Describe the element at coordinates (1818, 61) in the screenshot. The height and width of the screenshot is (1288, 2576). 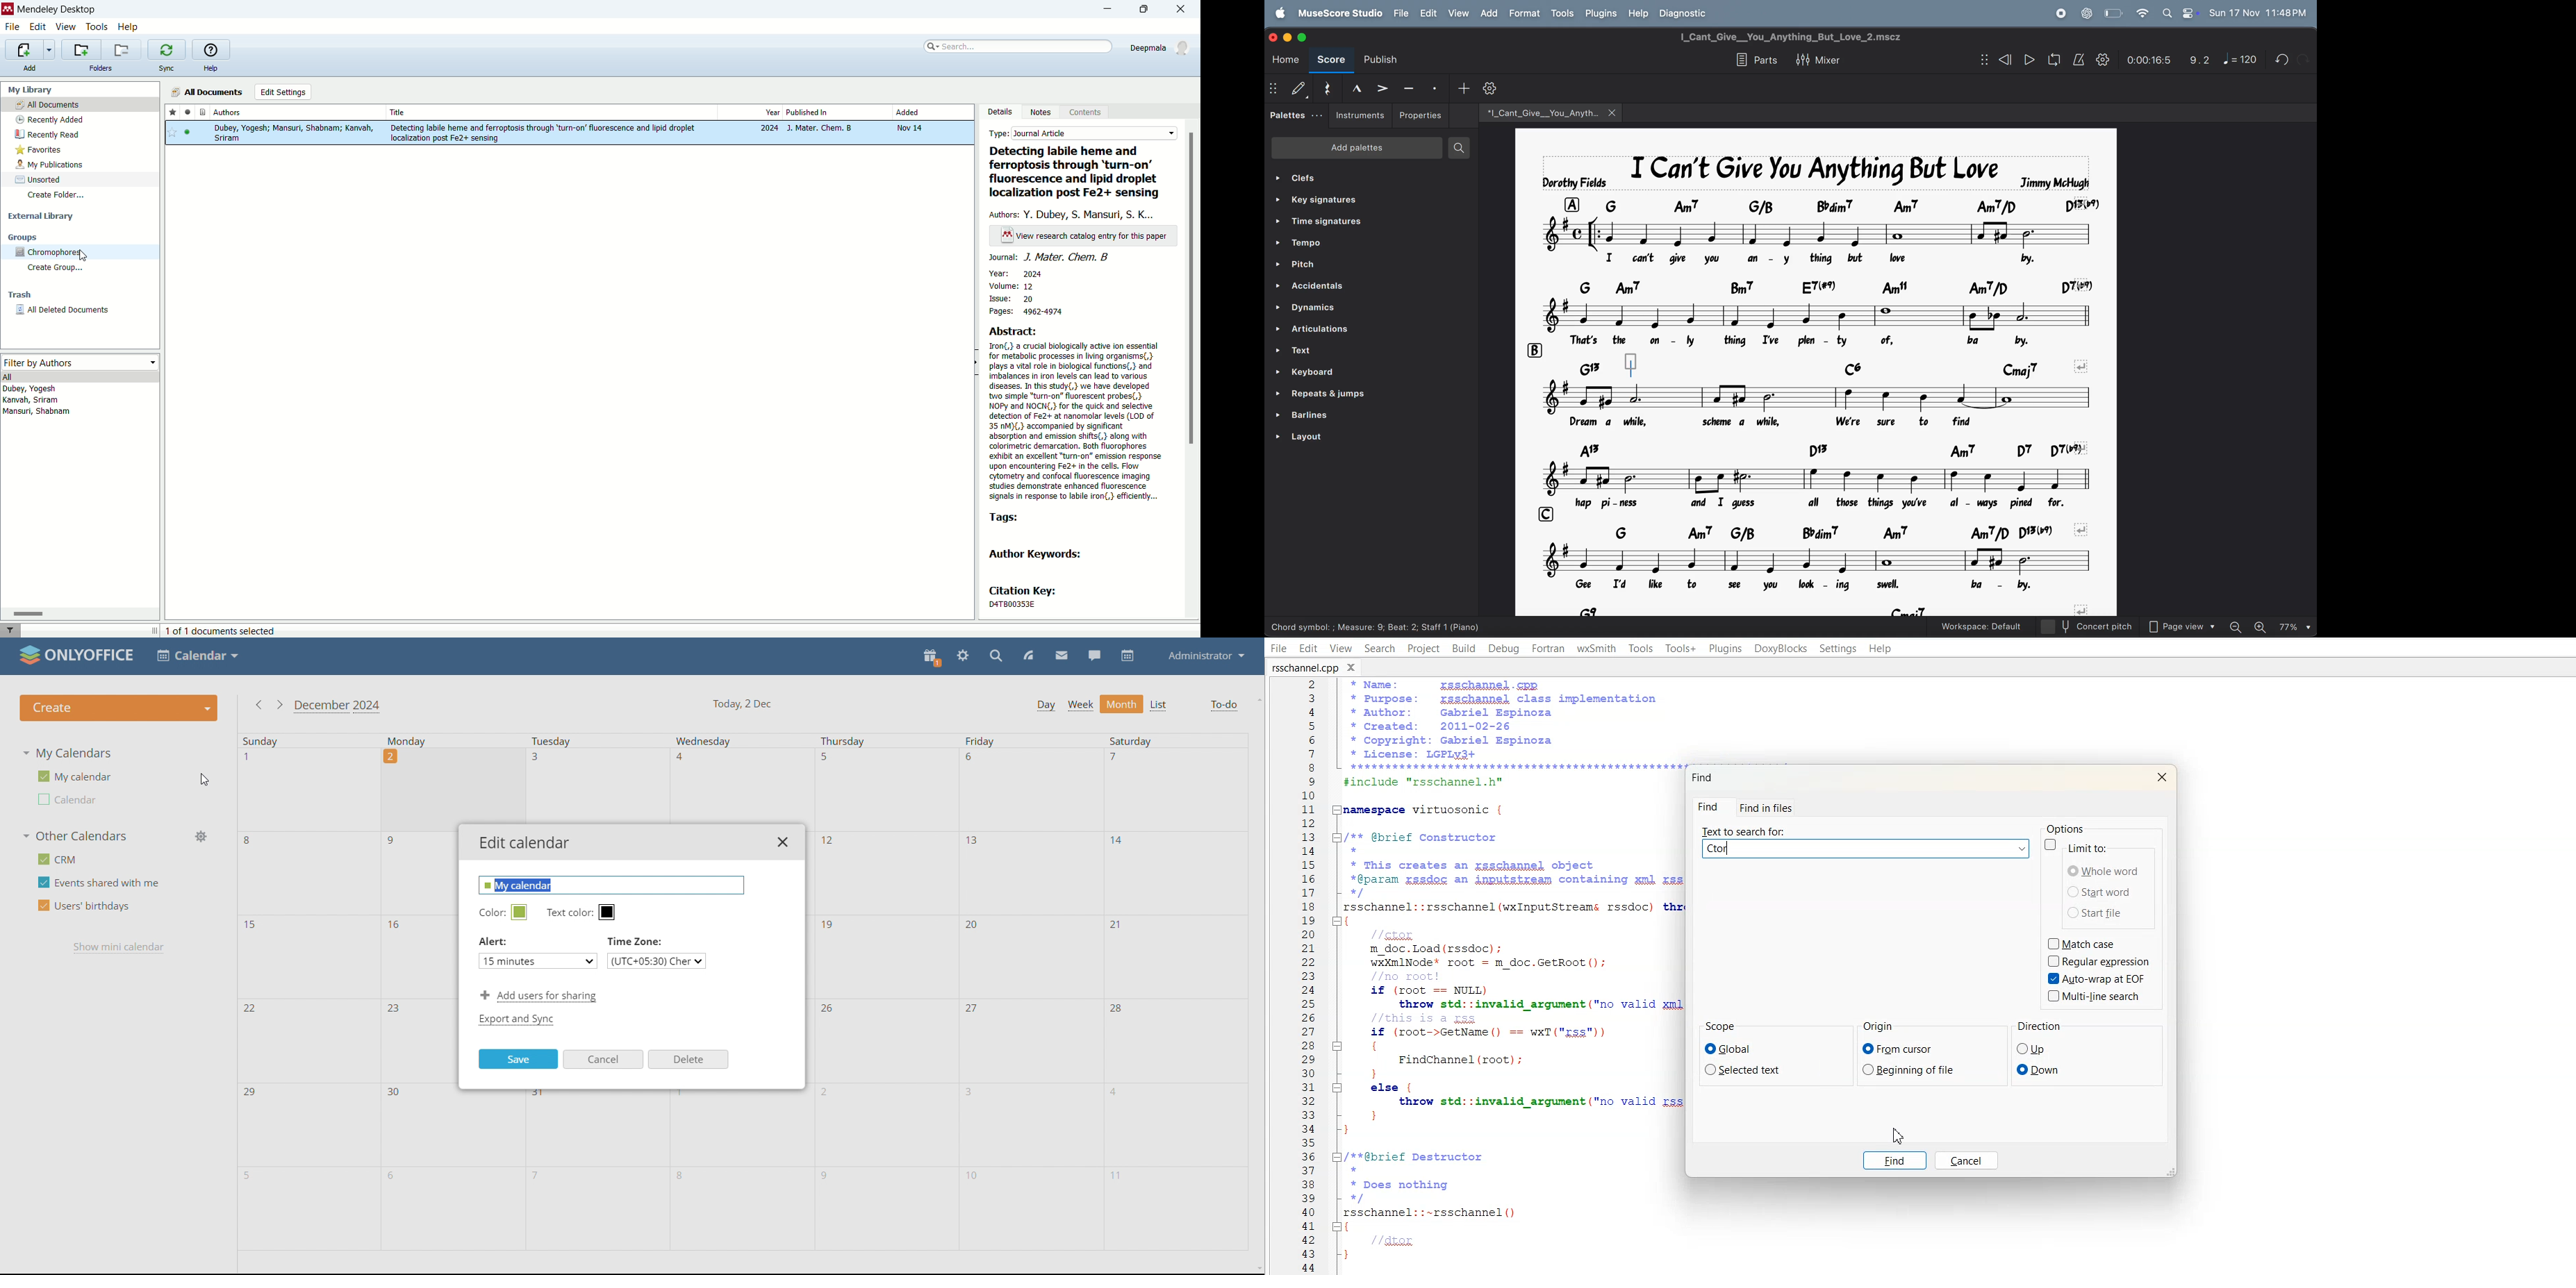
I see `mixer` at that location.